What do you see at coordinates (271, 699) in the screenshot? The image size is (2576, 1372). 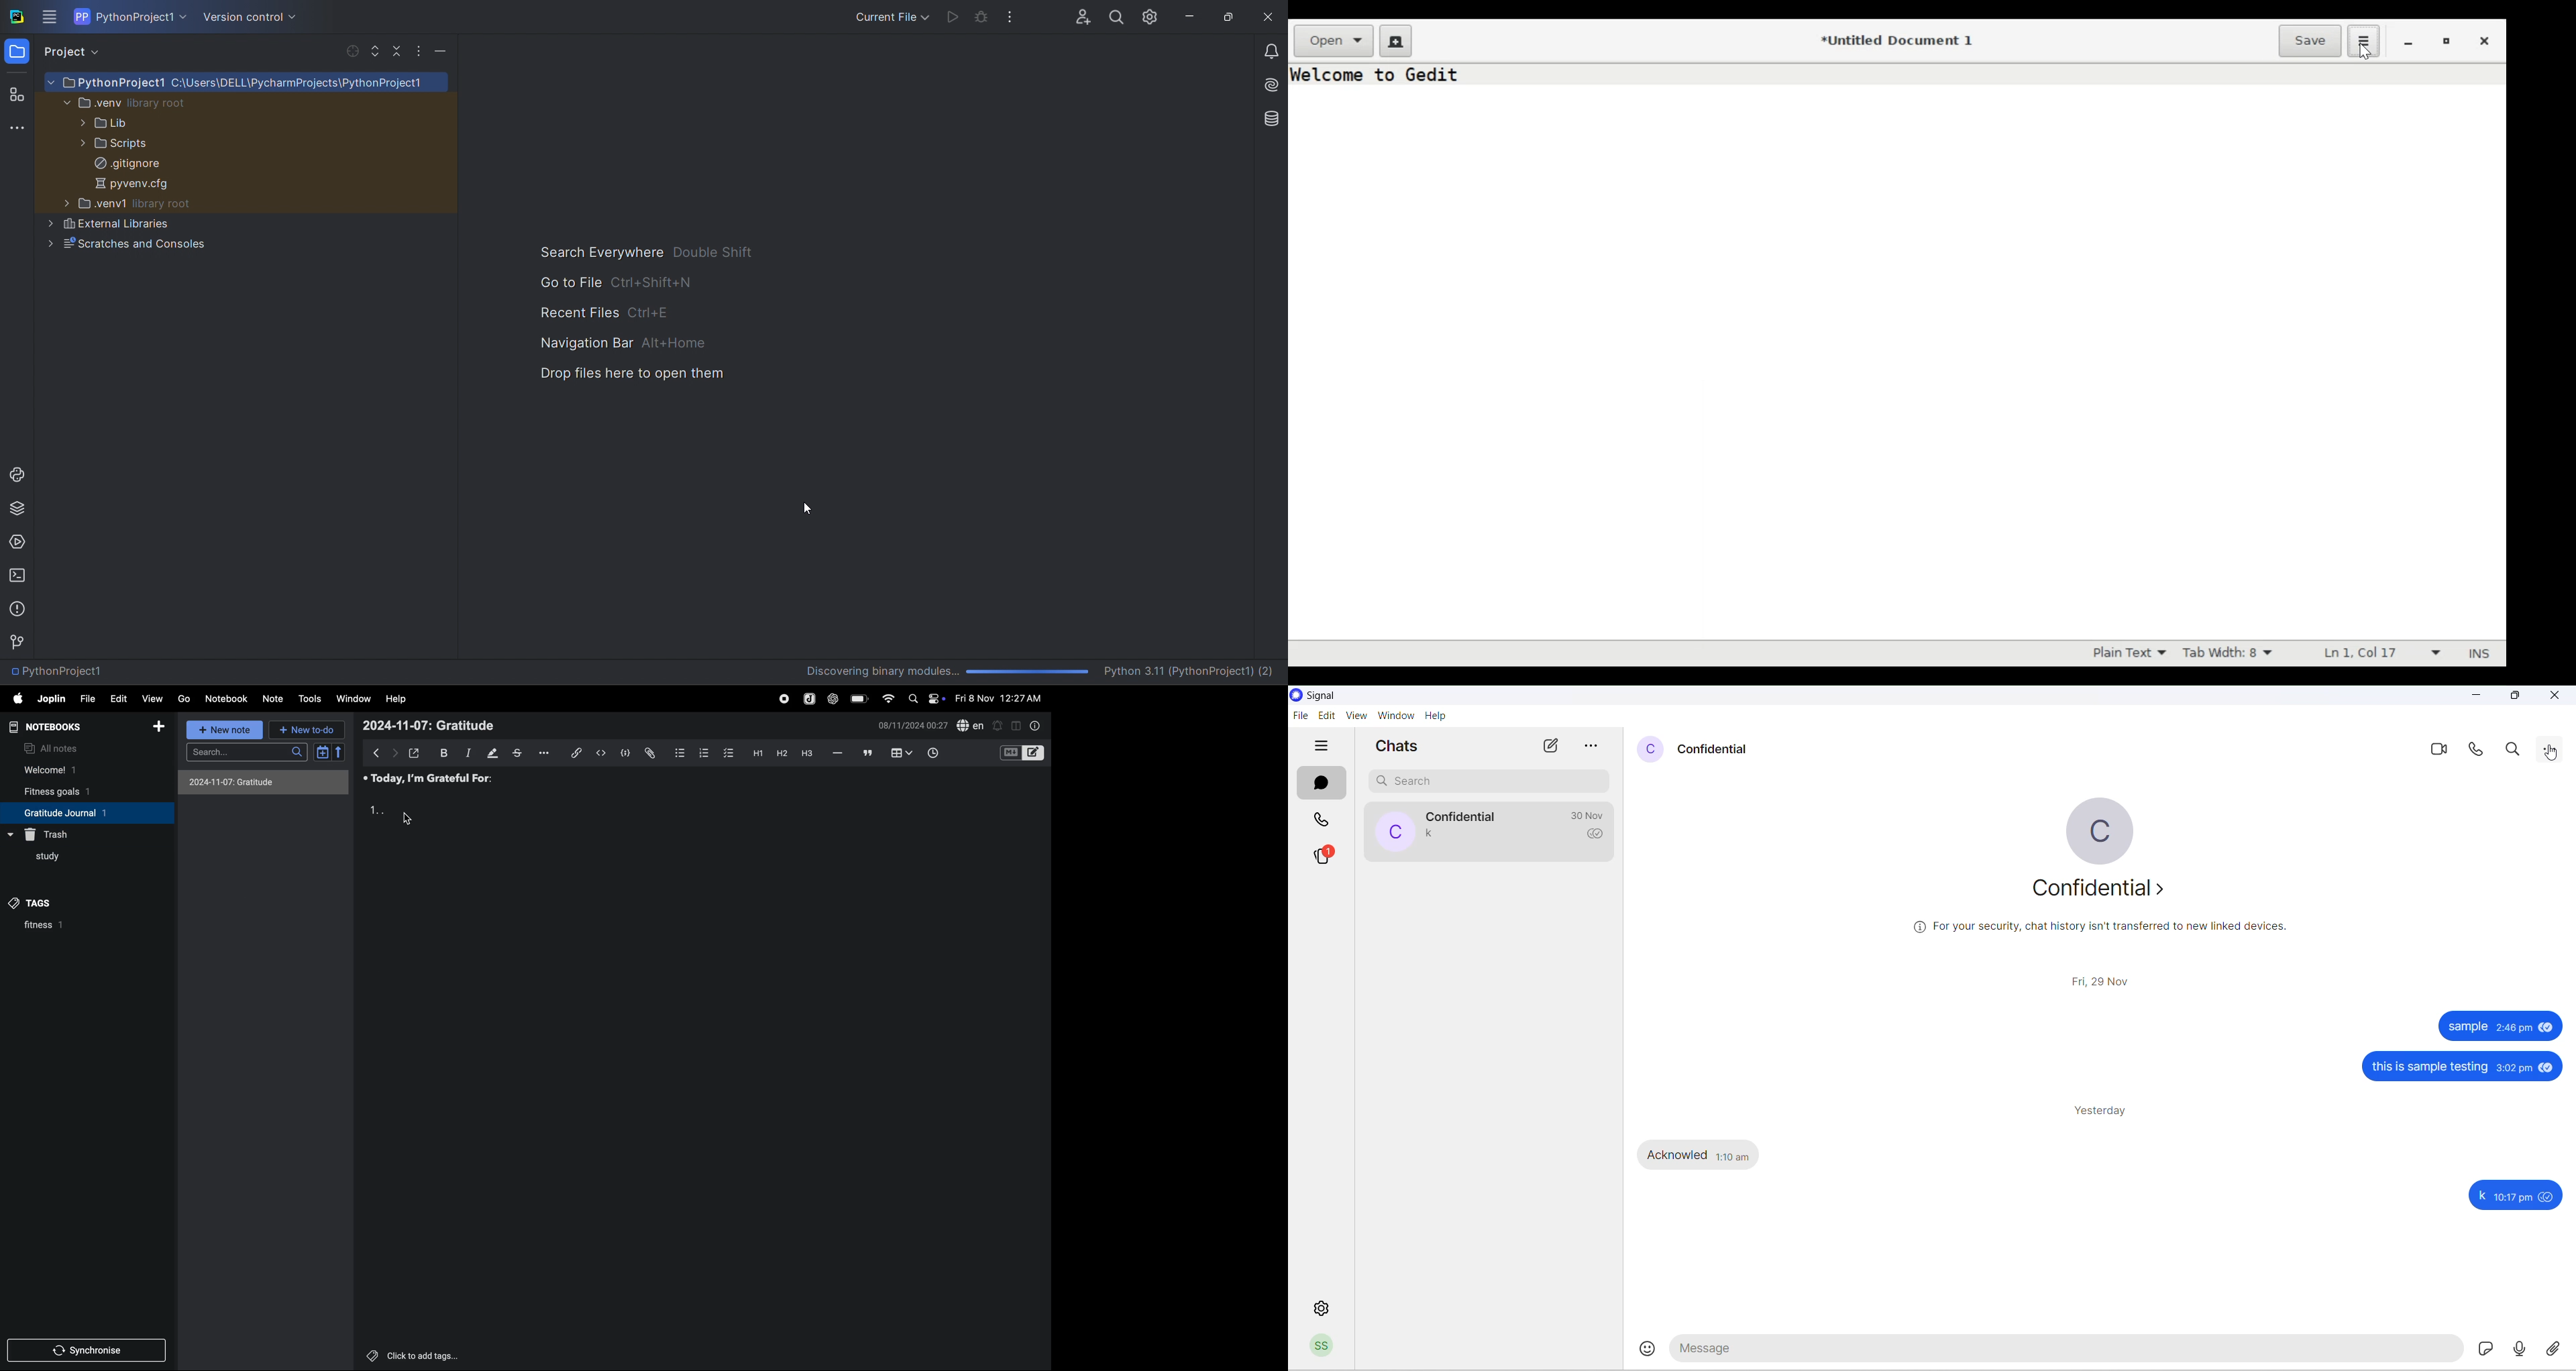 I see `note` at bounding box center [271, 699].